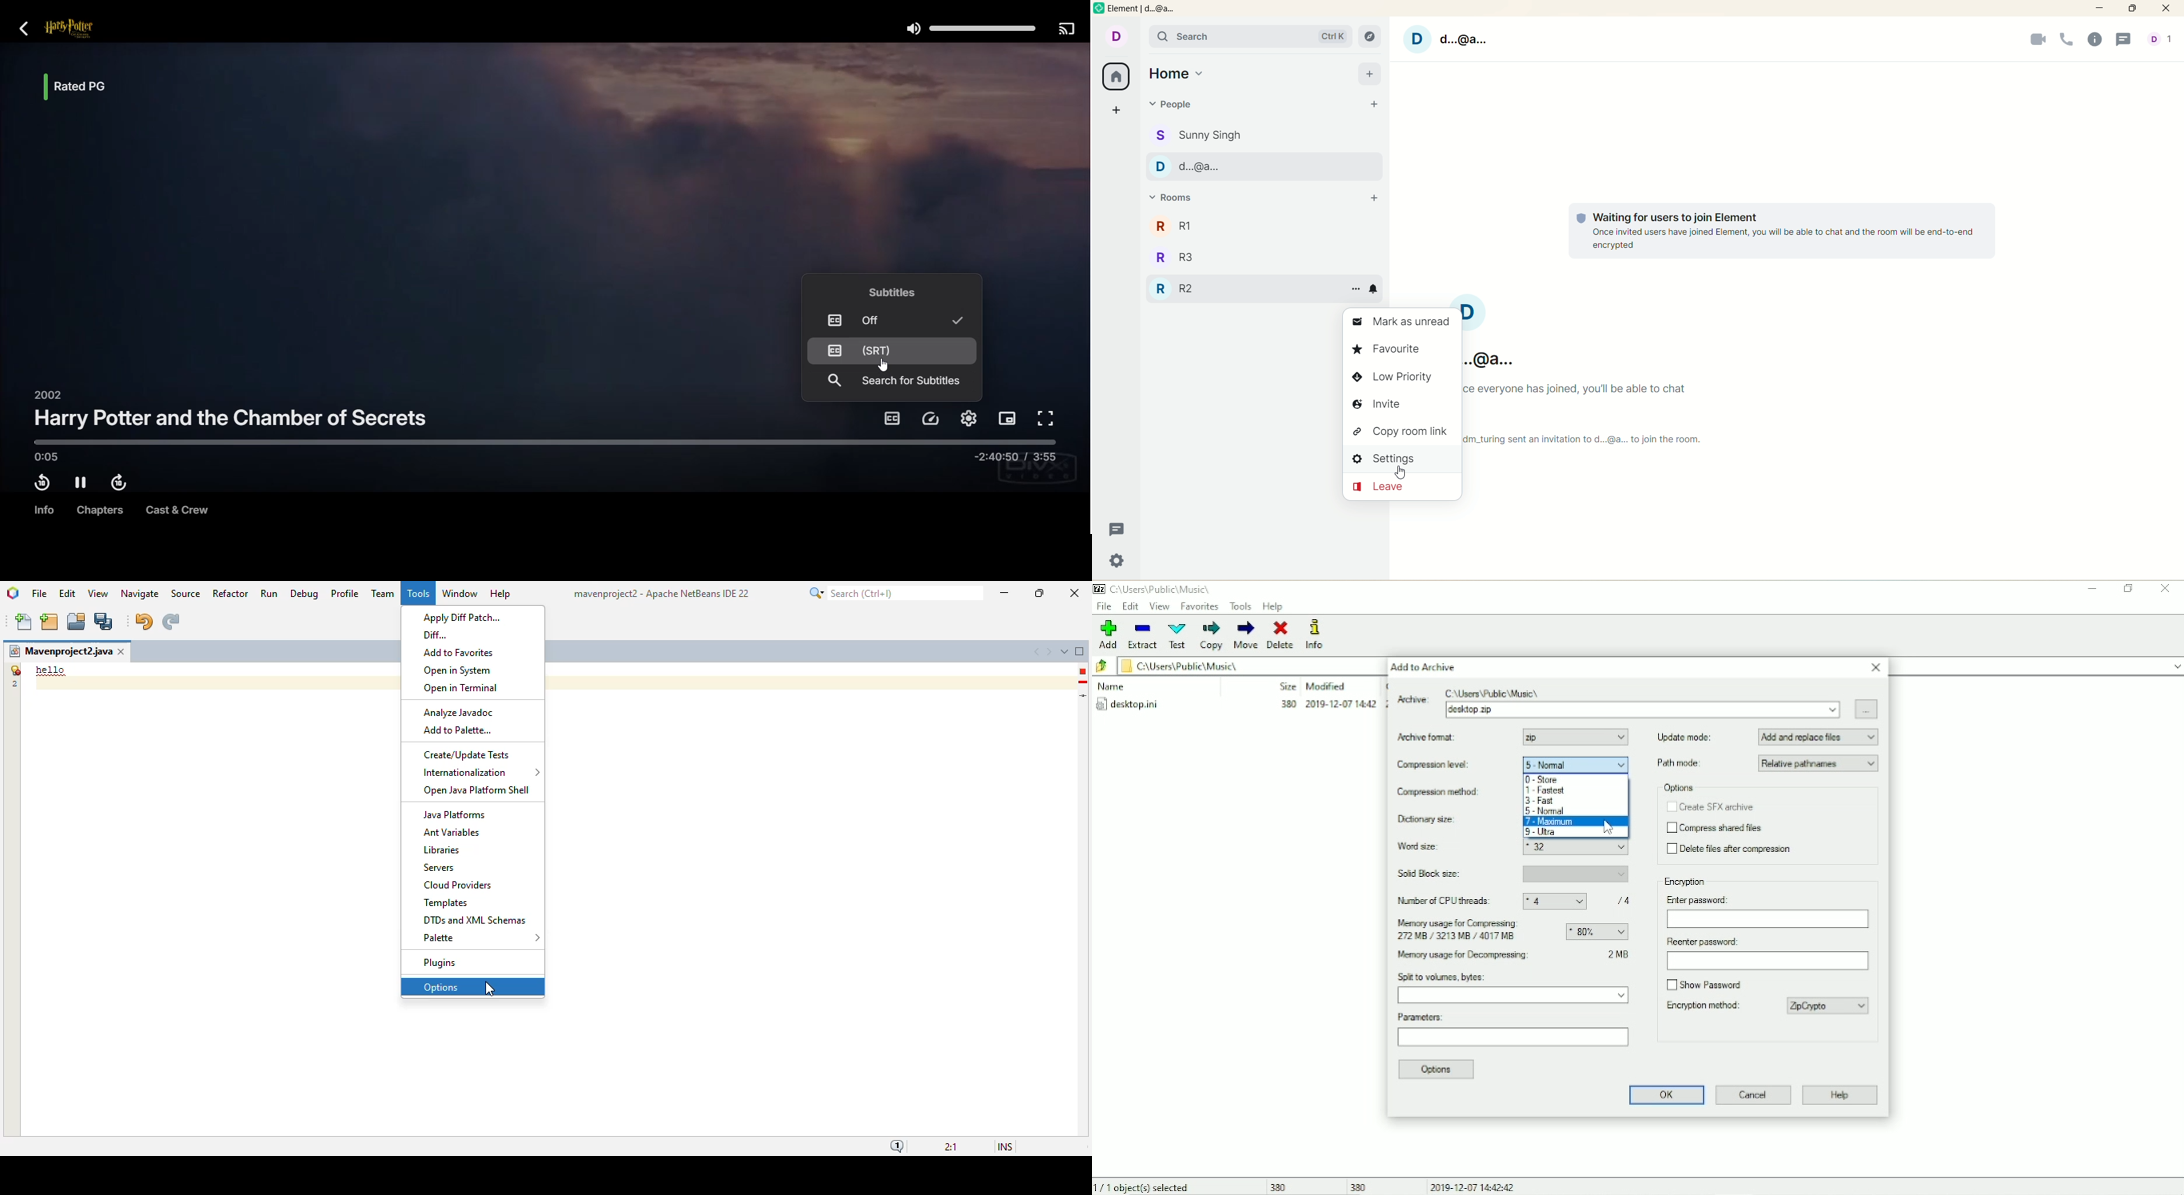 Image resolution: width=2184 pixels, height=1204 pixels. Describe the element at coordinates (2168, 10) in the screenshot. I see `close` at that location.